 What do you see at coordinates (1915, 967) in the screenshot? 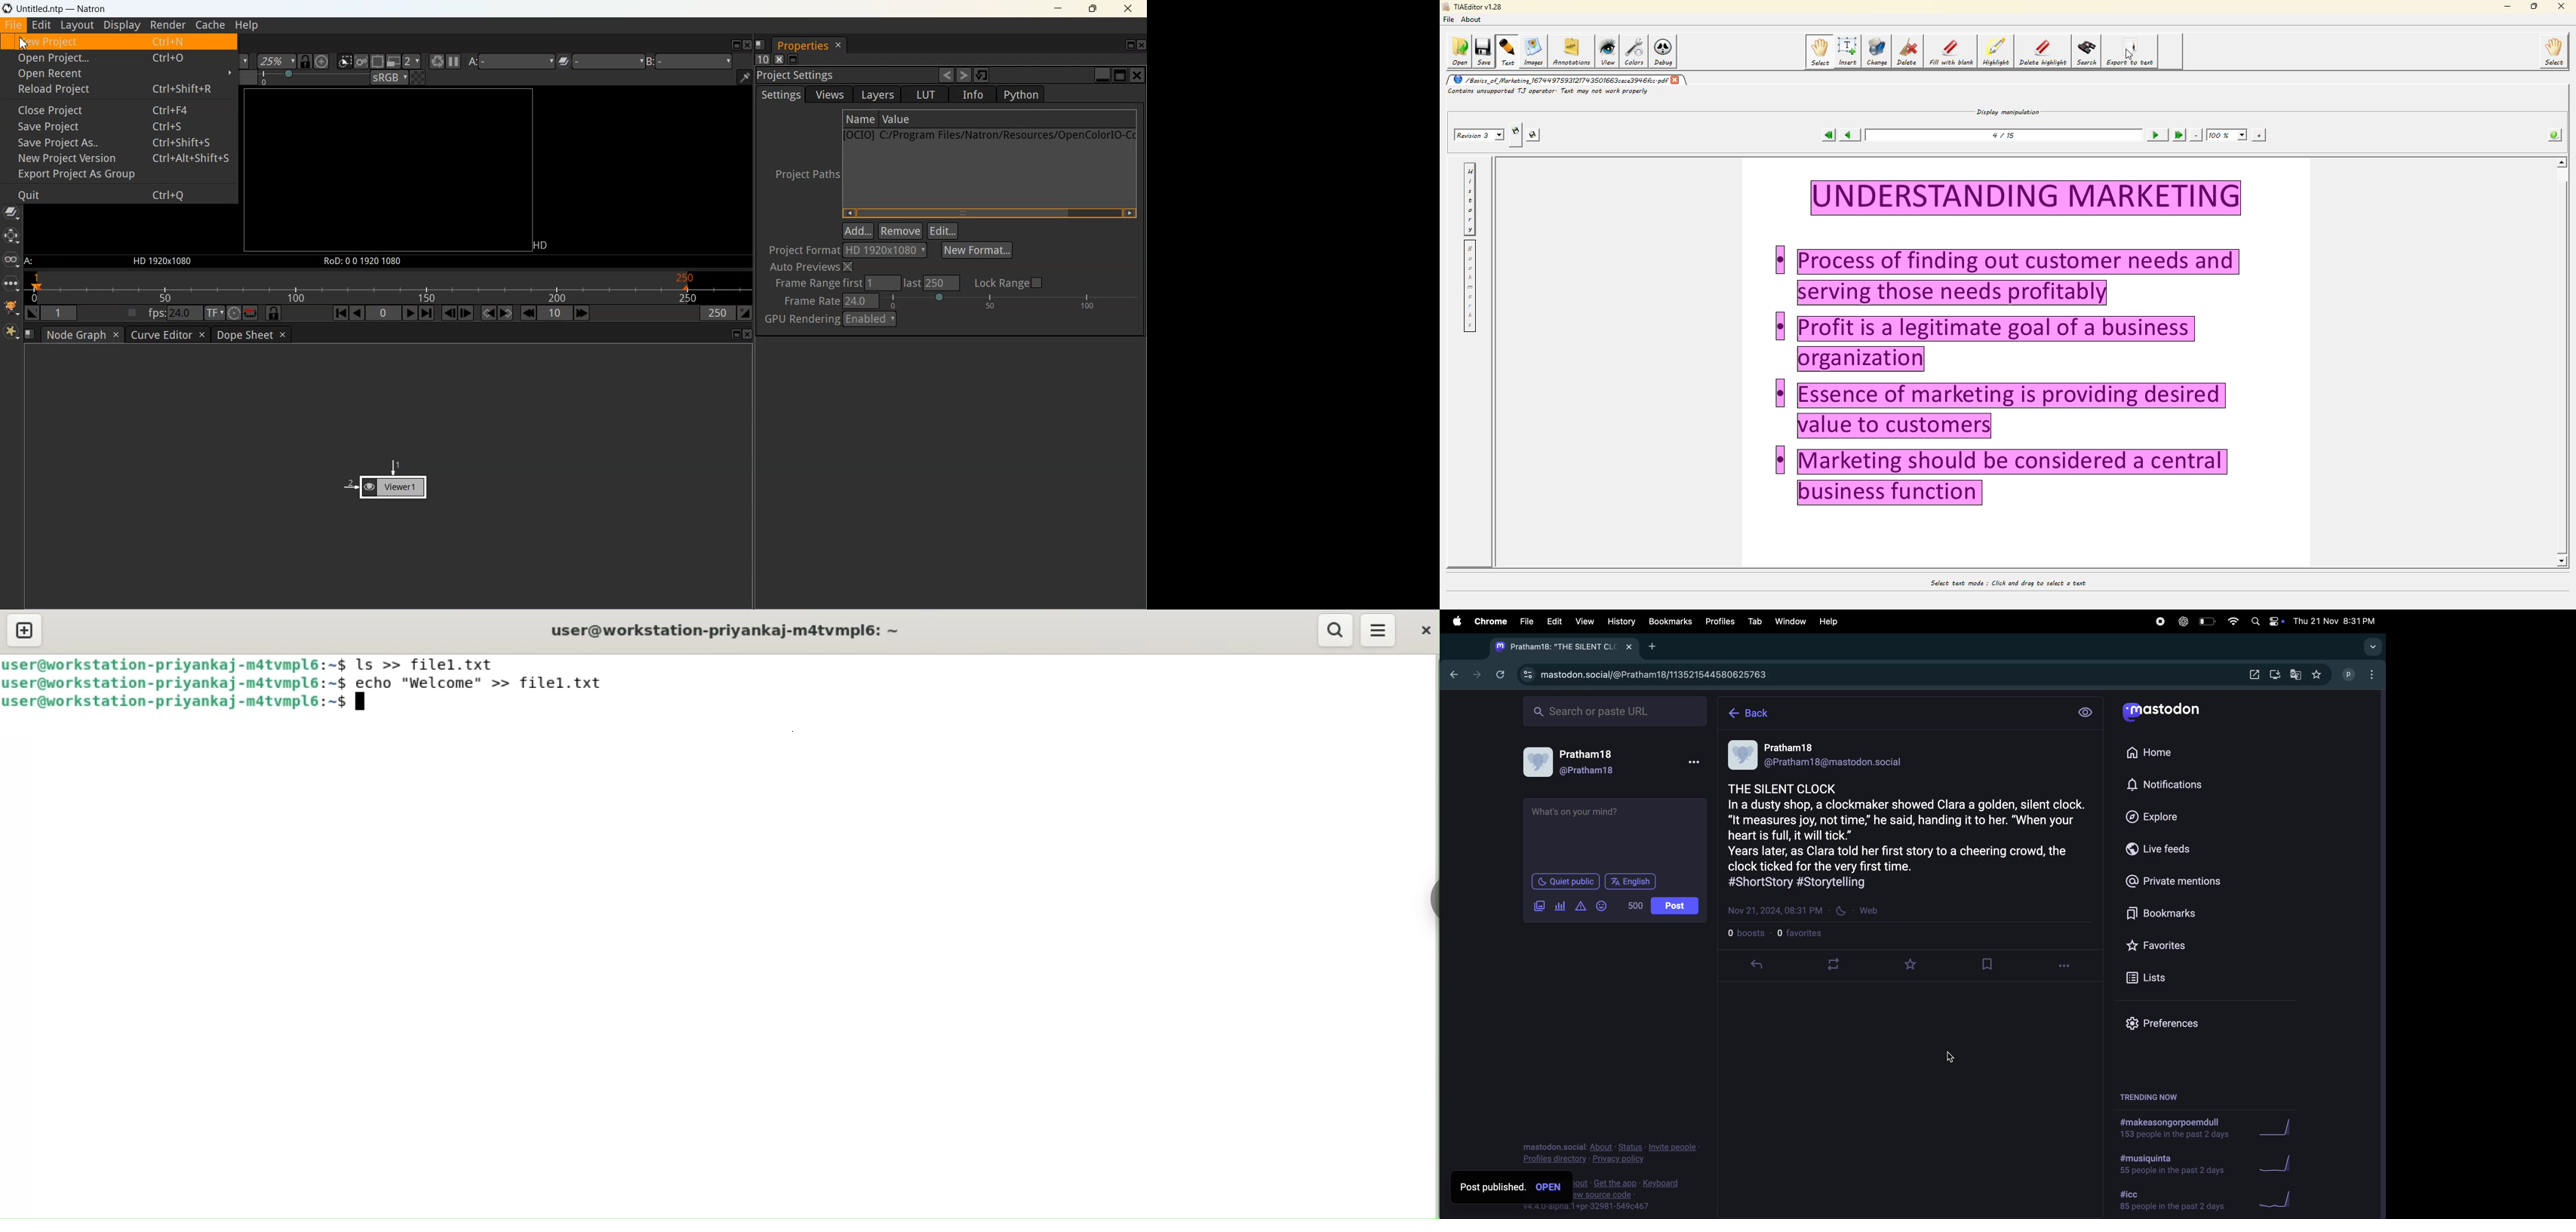
I see `favourites` at bounding box center [1915, 967].